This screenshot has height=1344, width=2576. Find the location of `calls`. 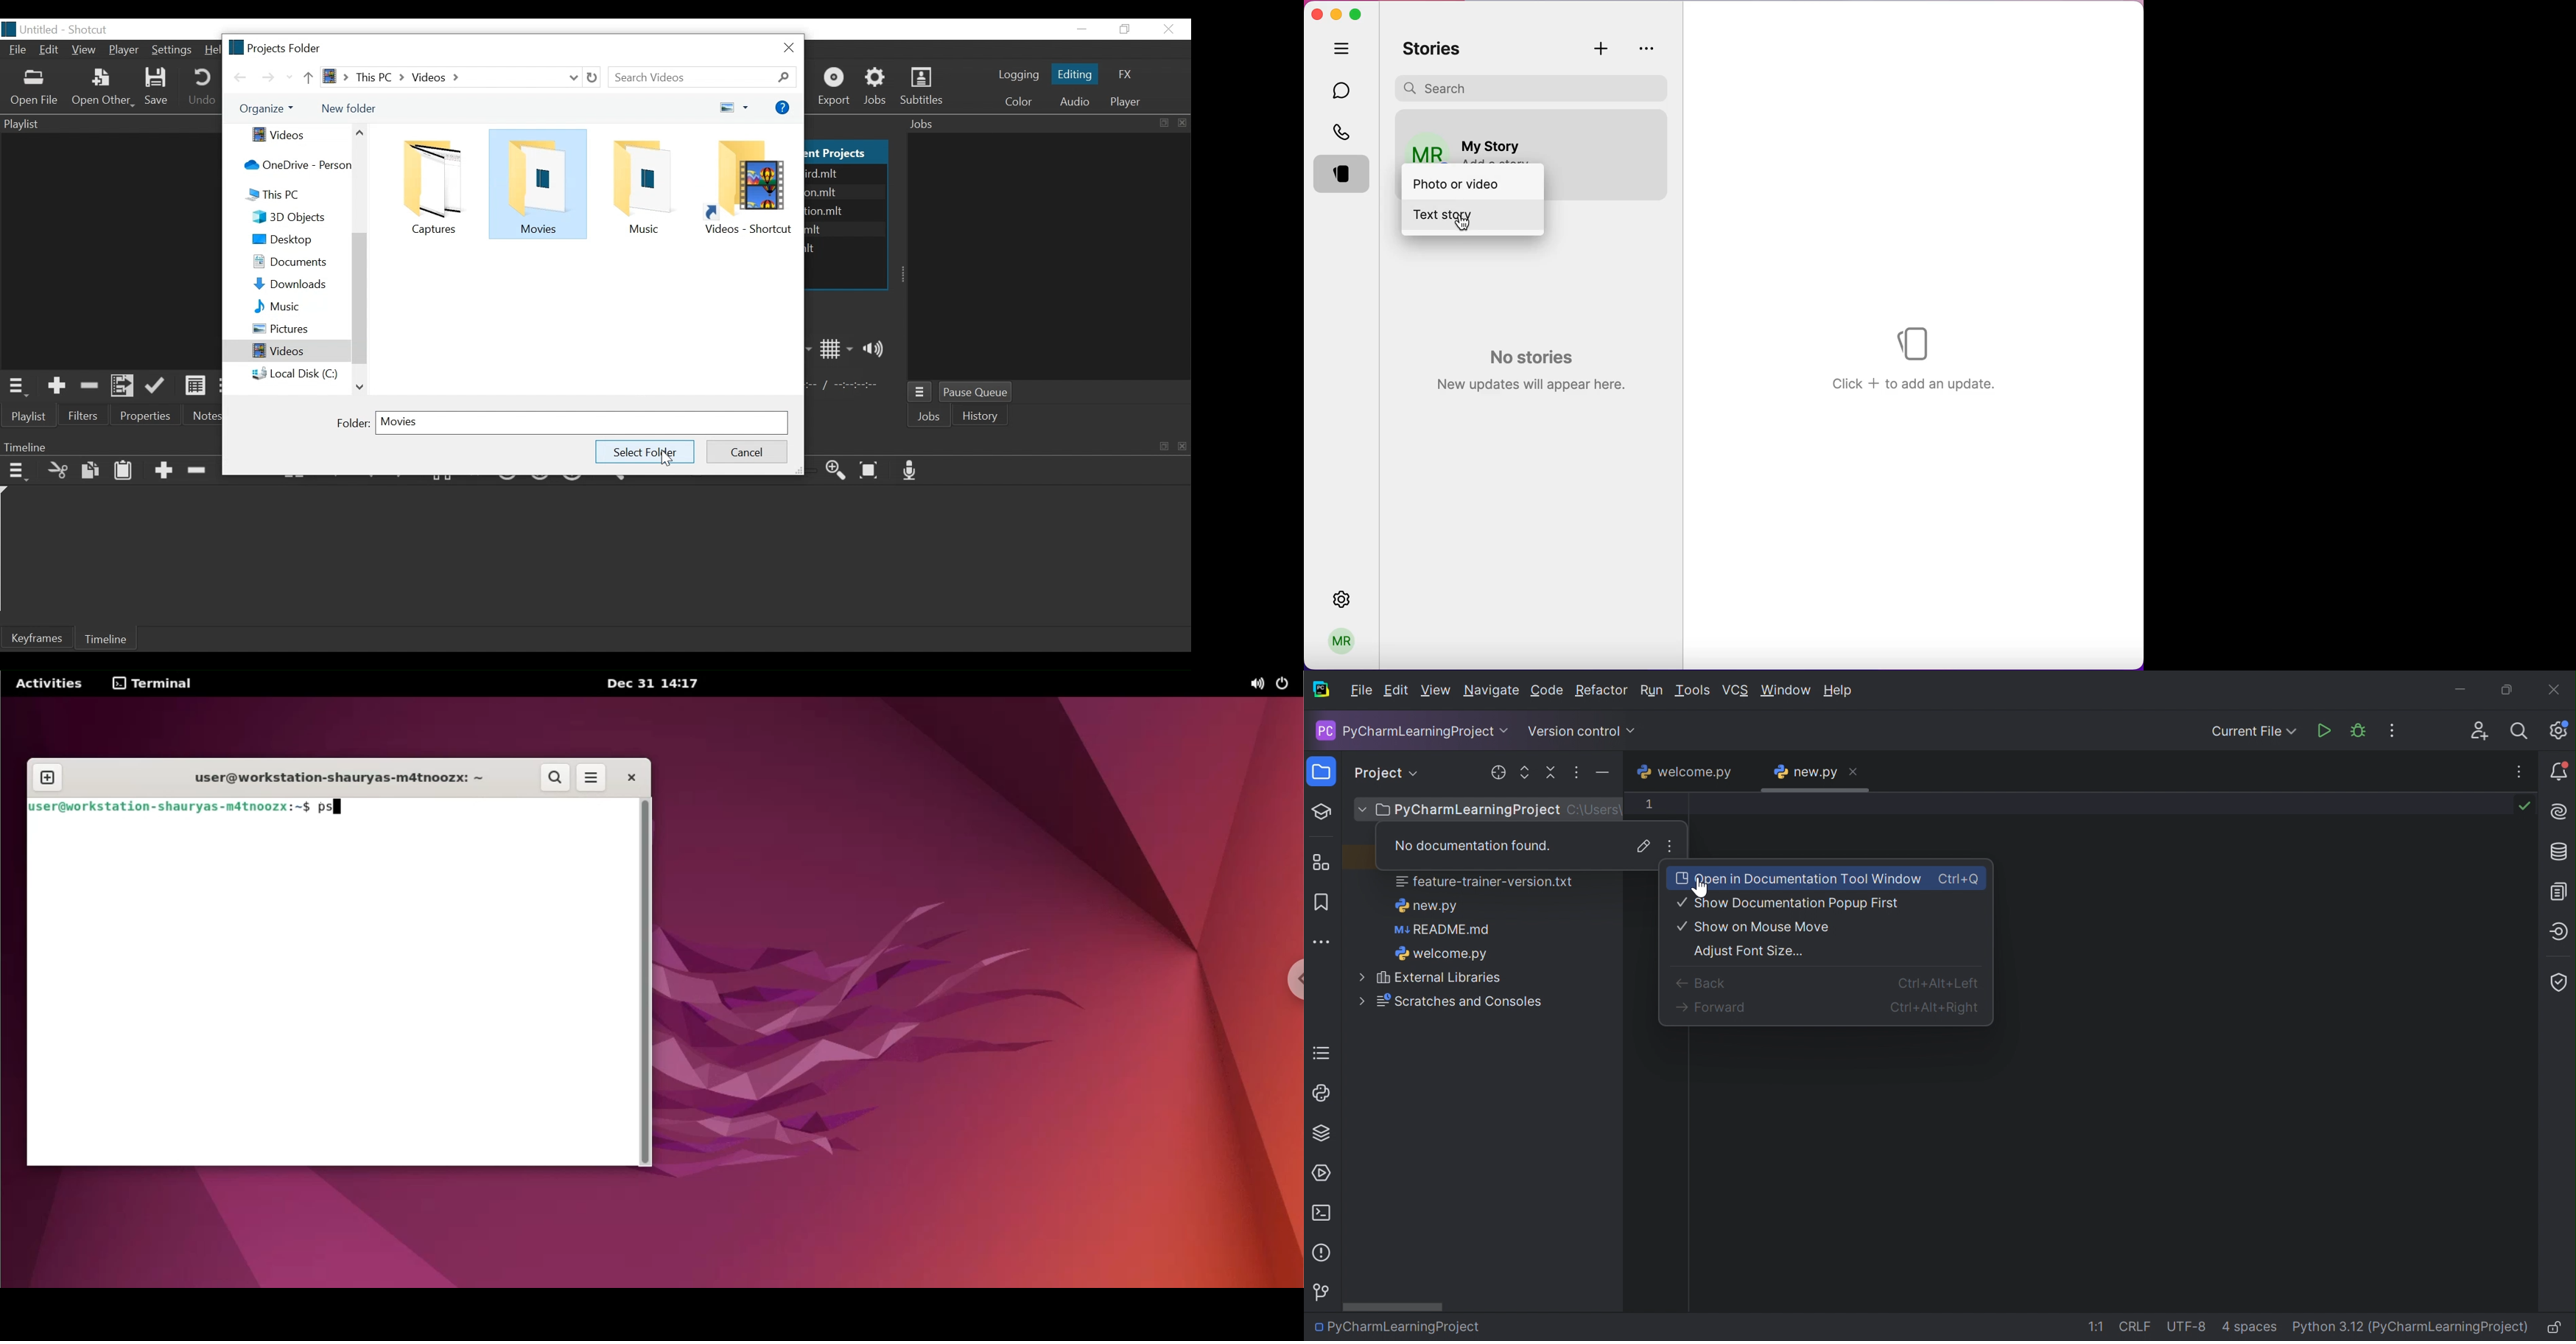

calls is located at coordinates (1344, 131).